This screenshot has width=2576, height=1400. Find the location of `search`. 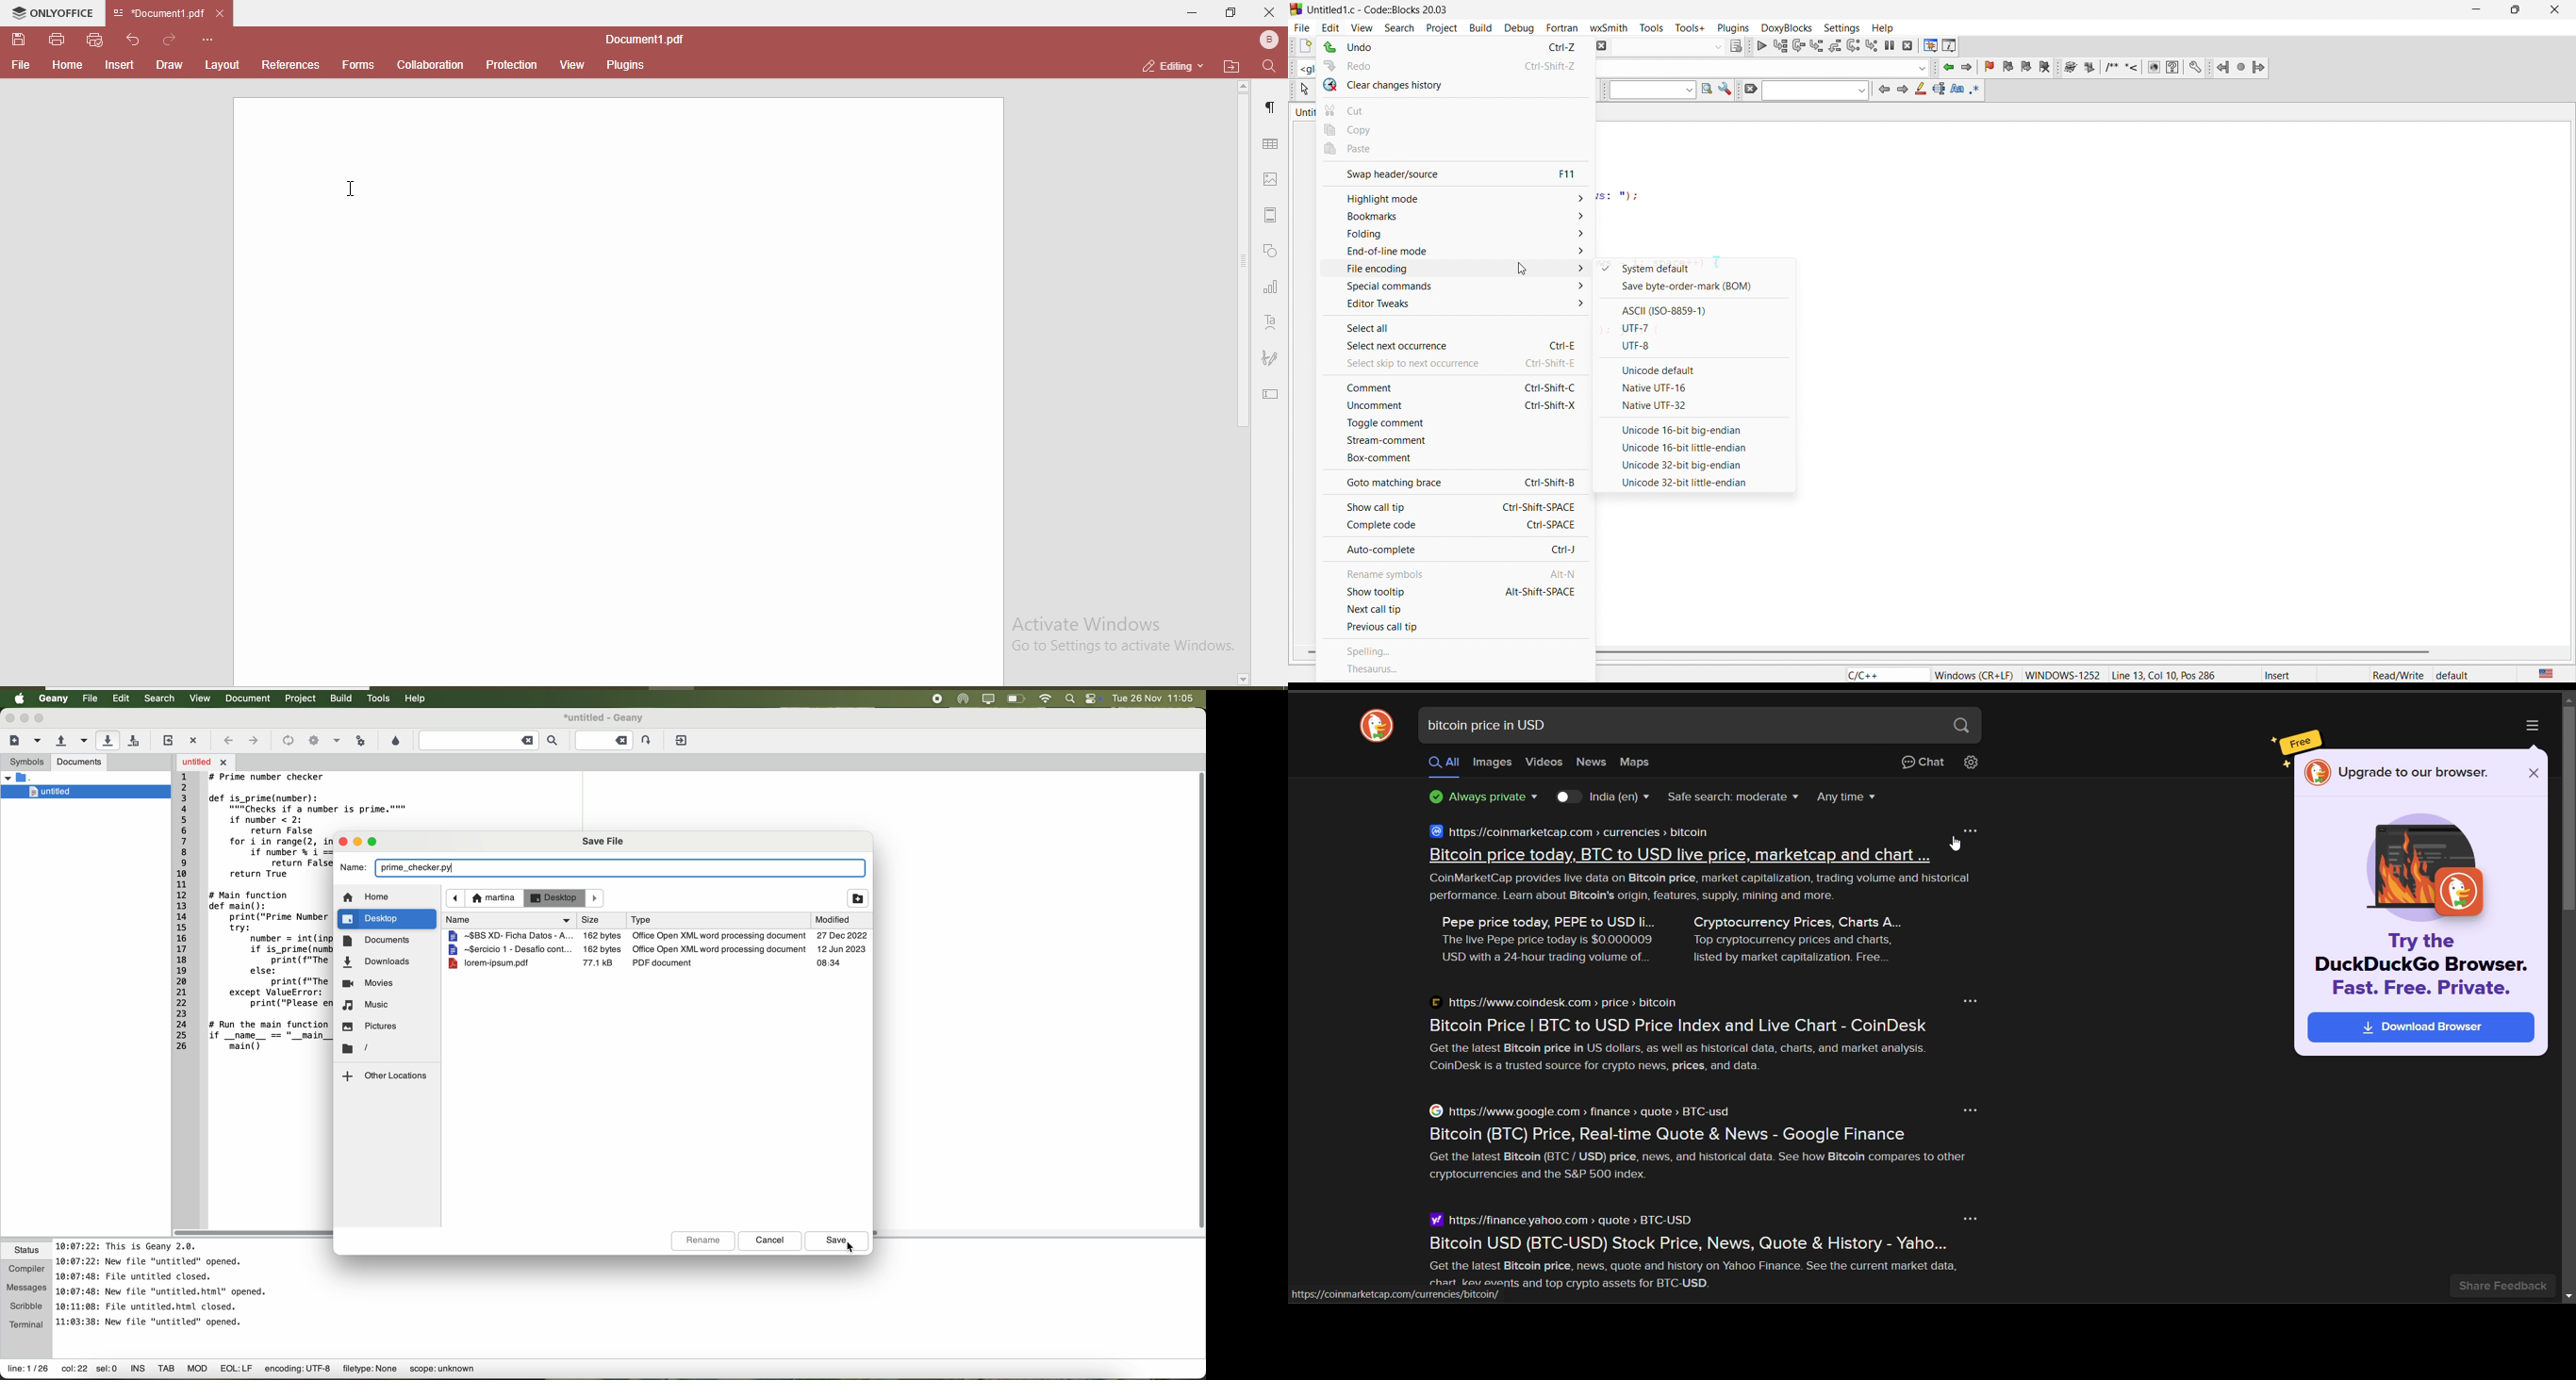

search is located at coordinates (1397, 27).